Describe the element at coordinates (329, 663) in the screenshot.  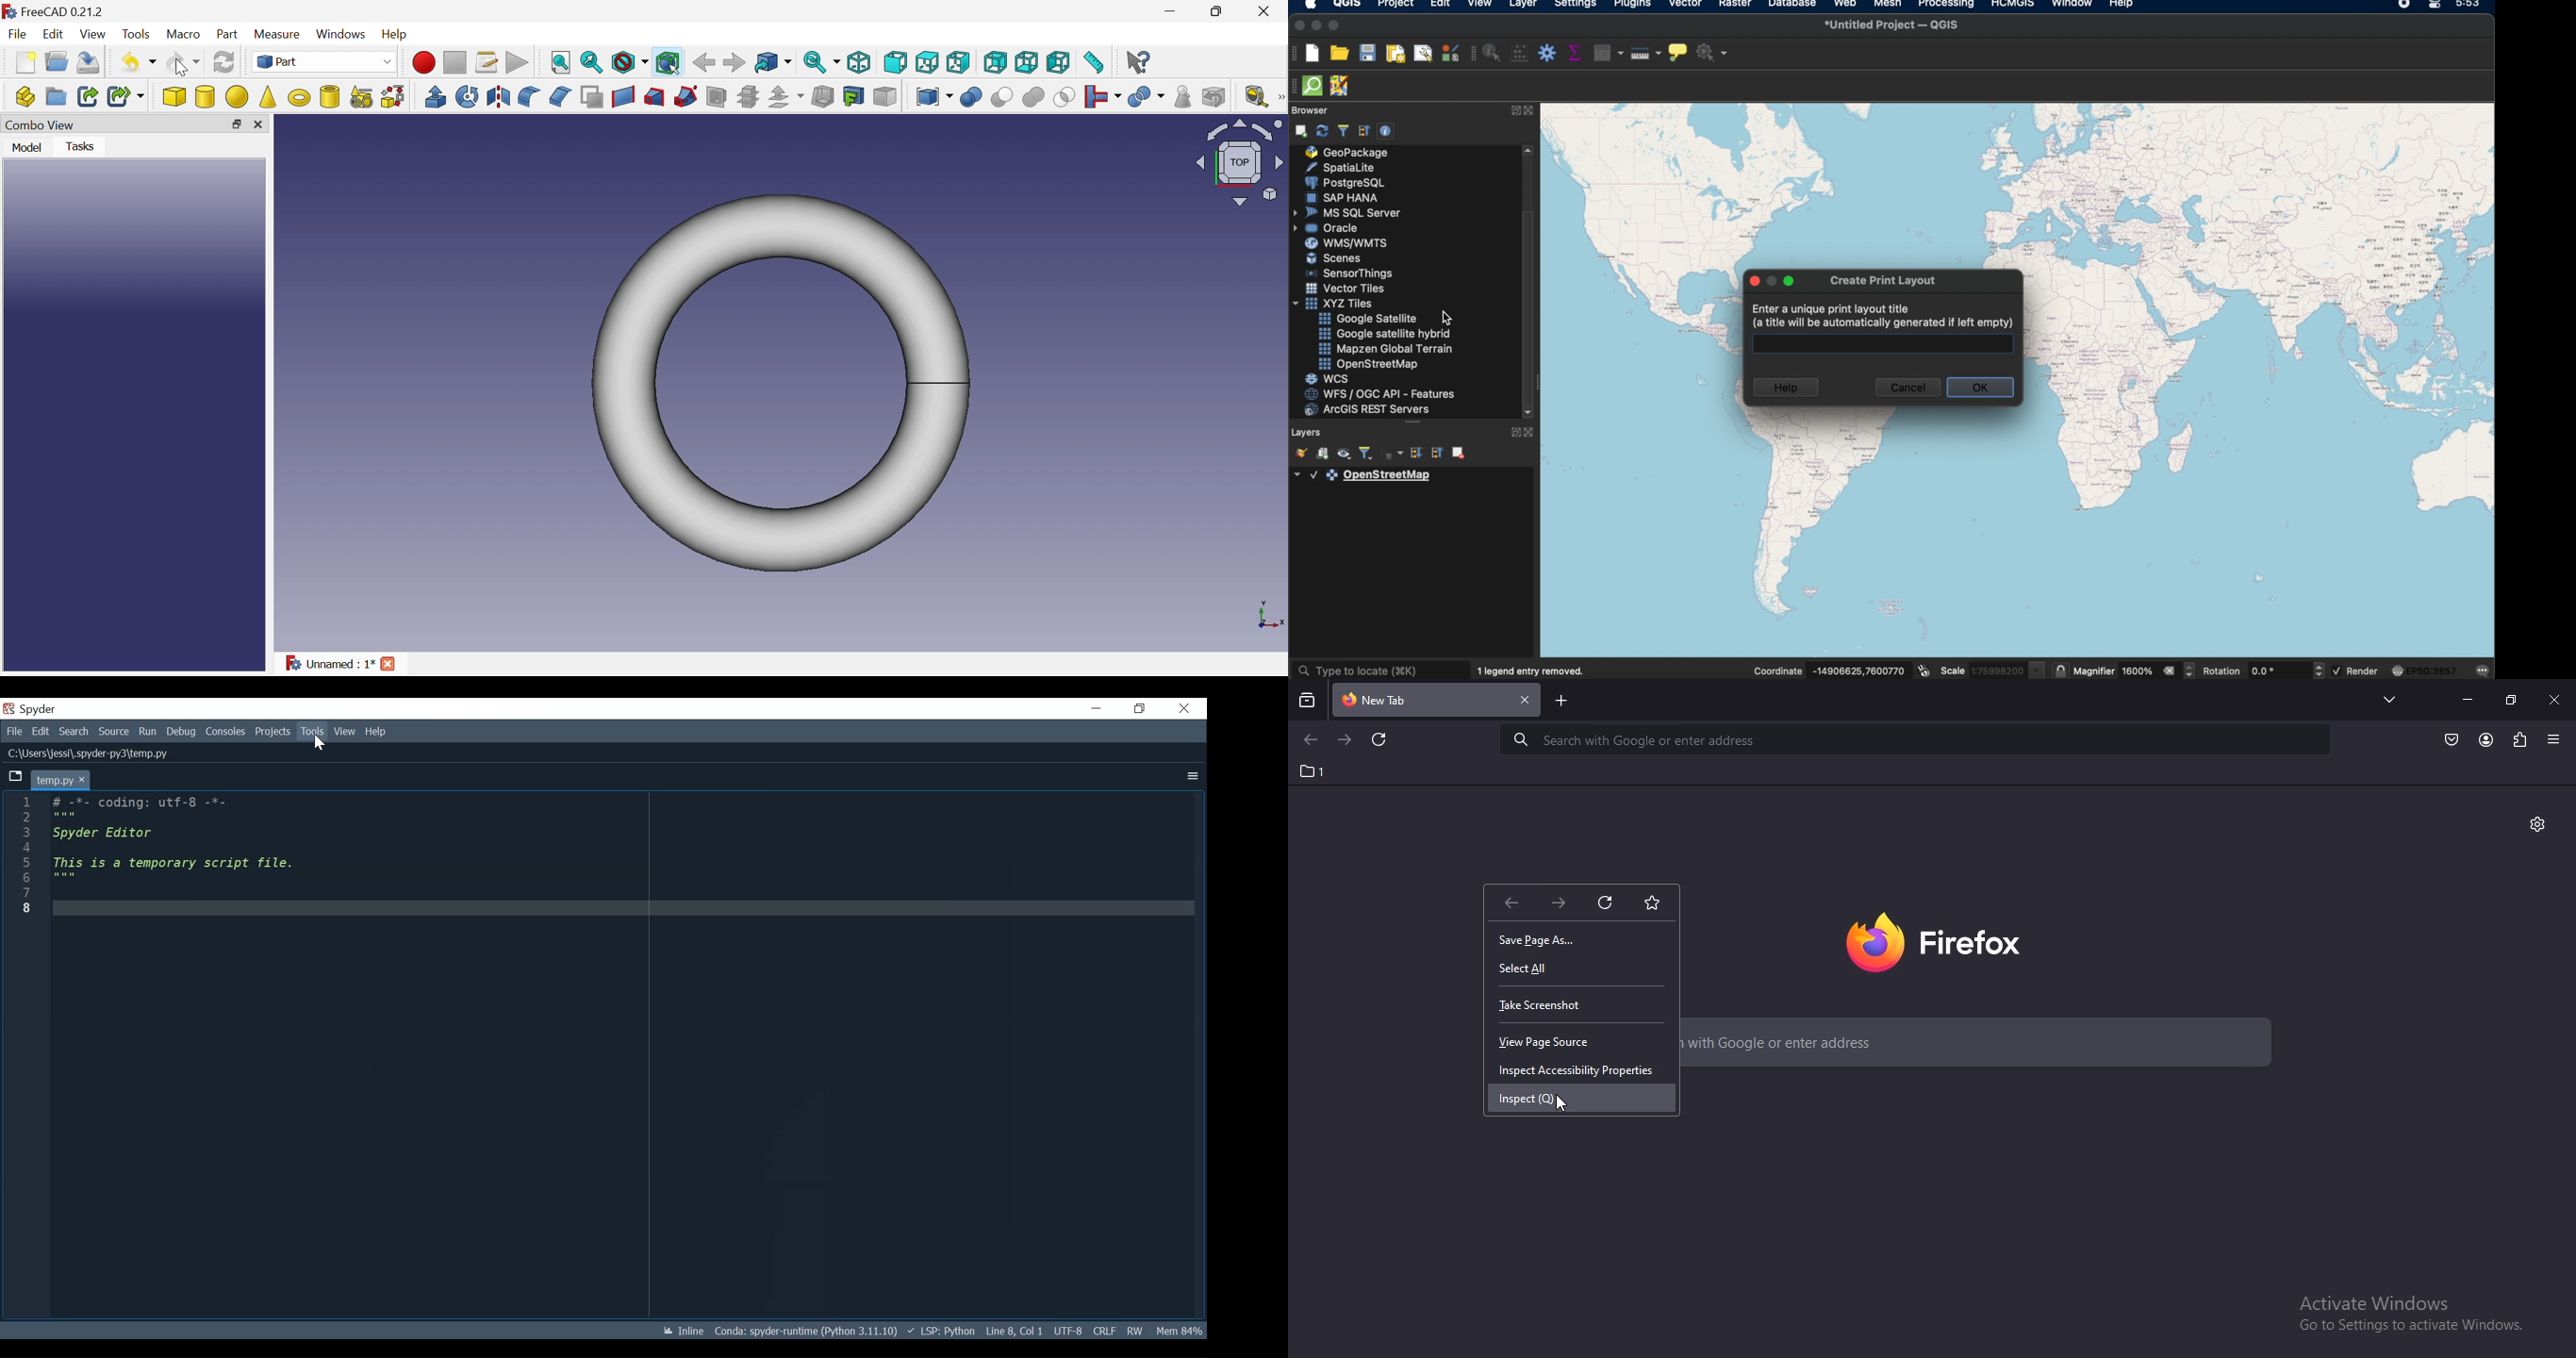
I see `Unnamed : 1*` at that location.